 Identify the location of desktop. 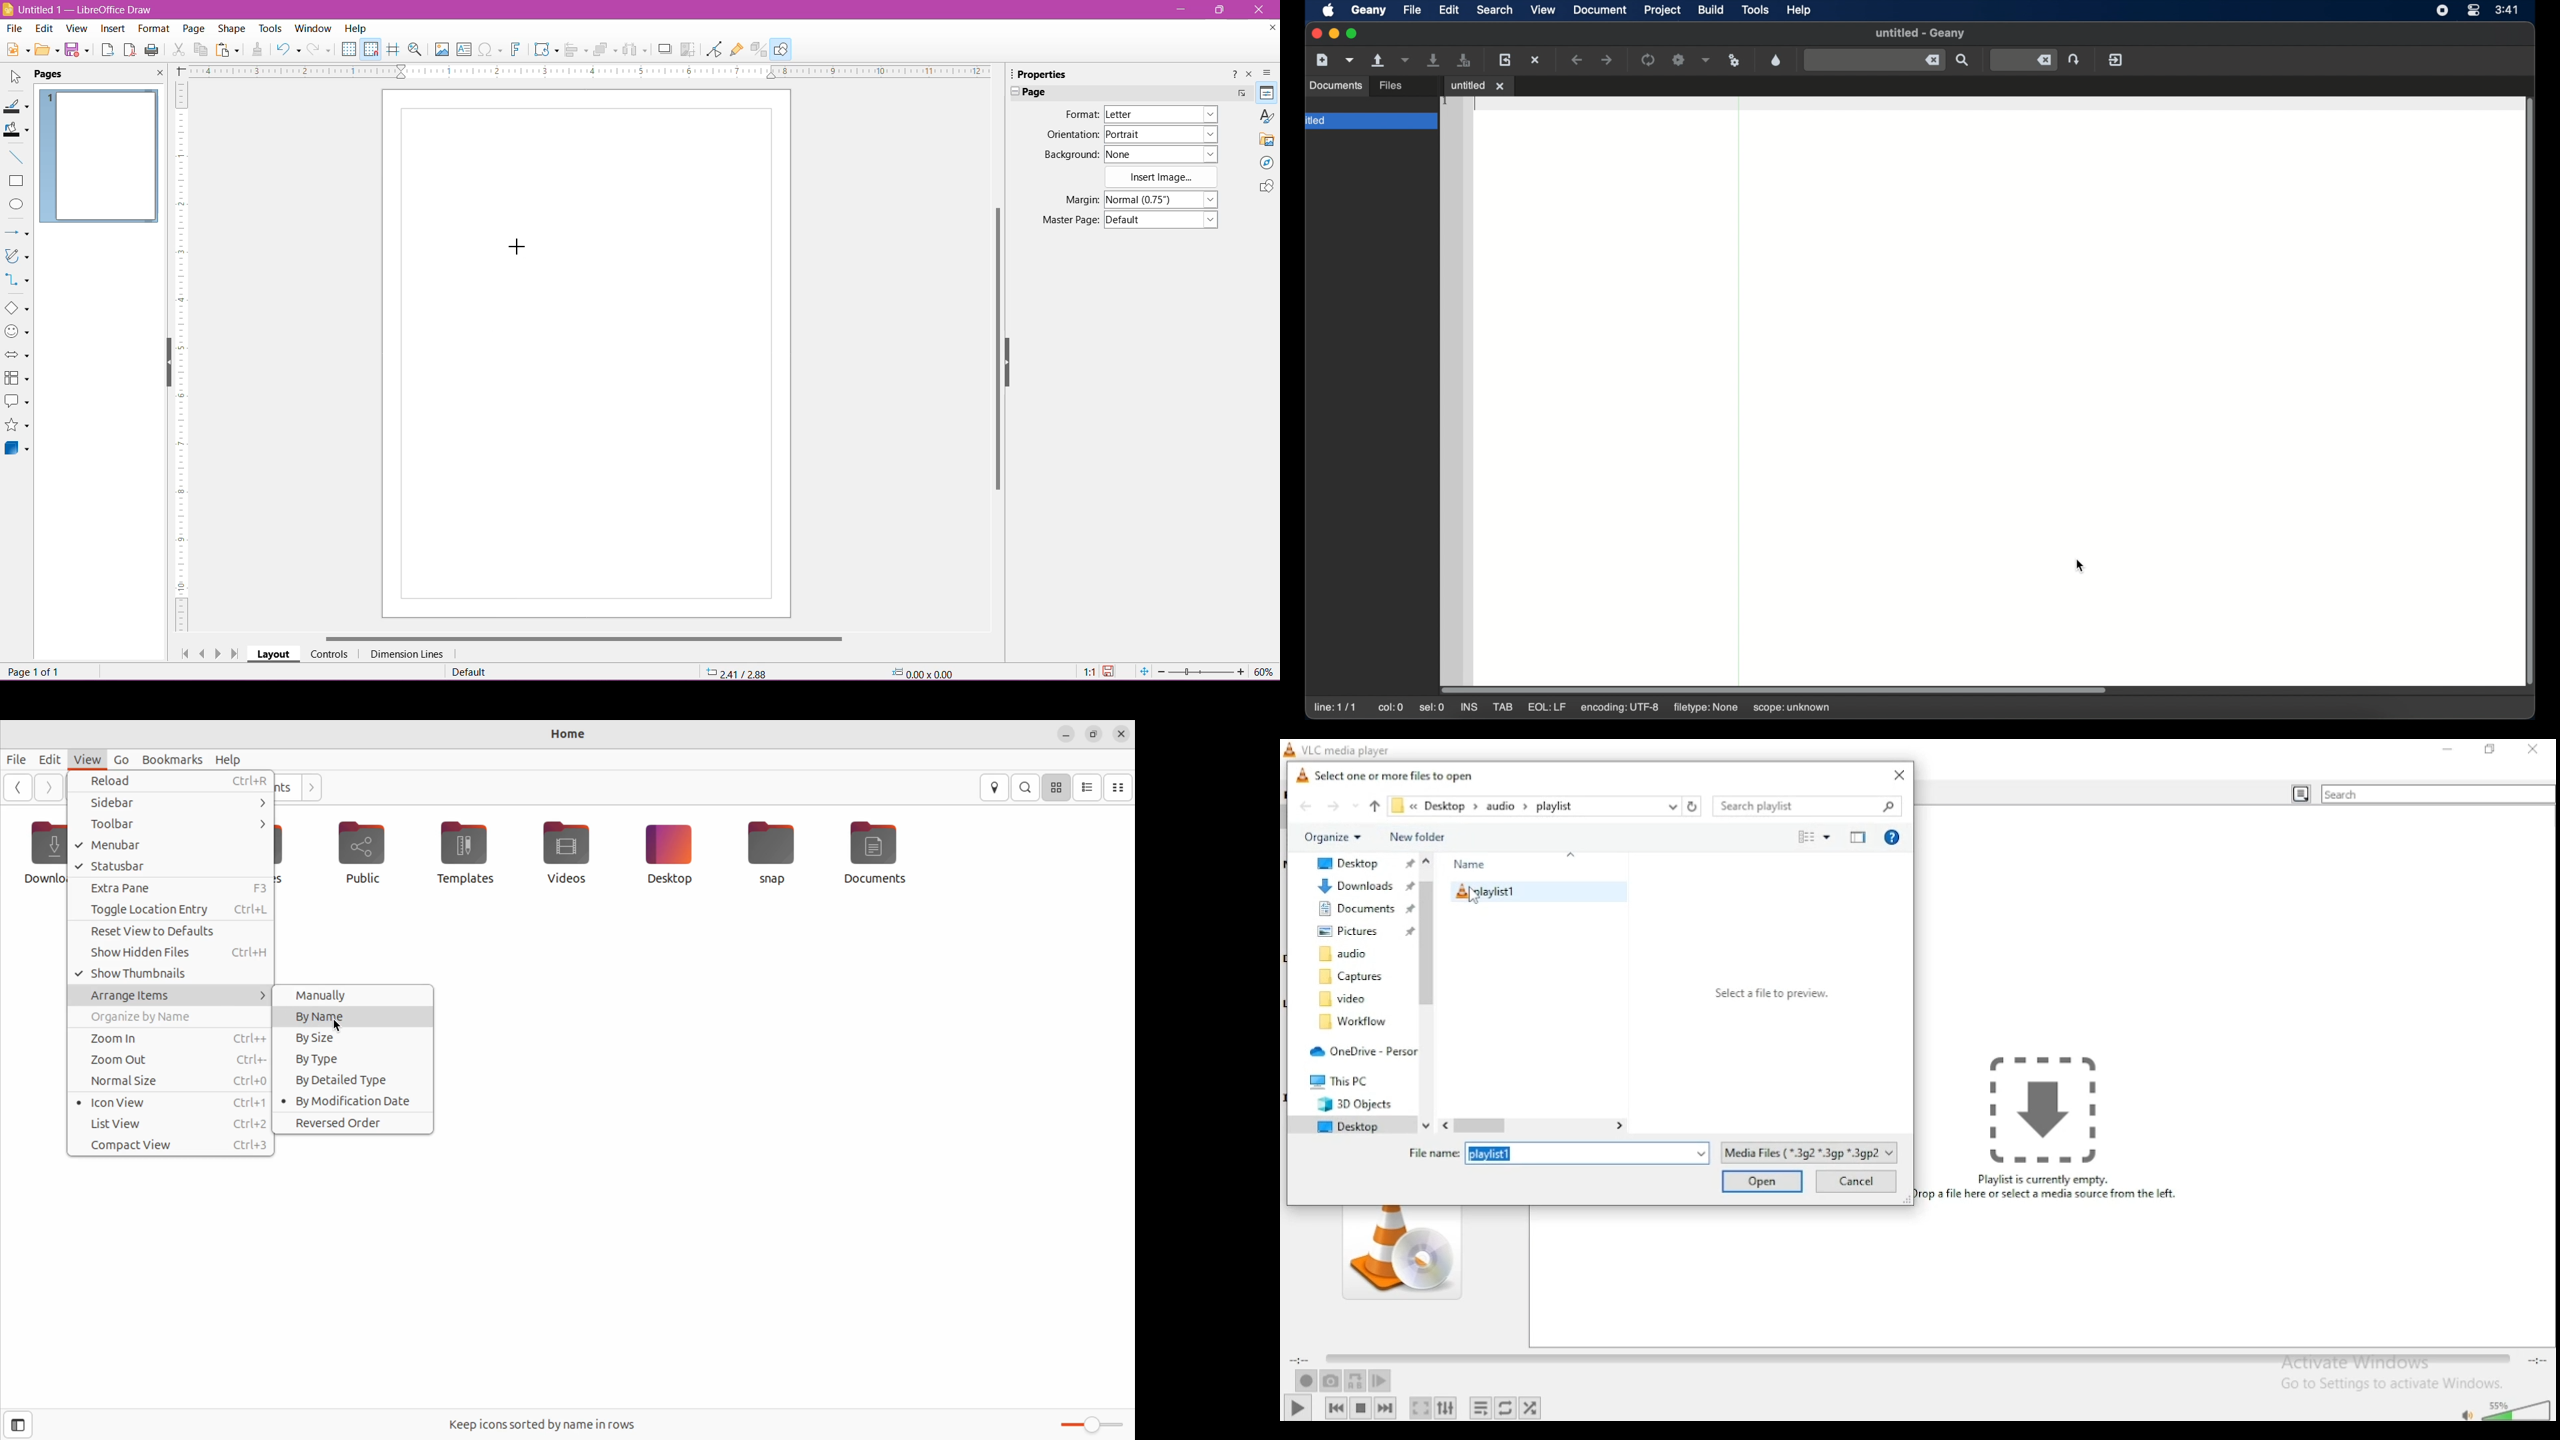
(1445, 807).